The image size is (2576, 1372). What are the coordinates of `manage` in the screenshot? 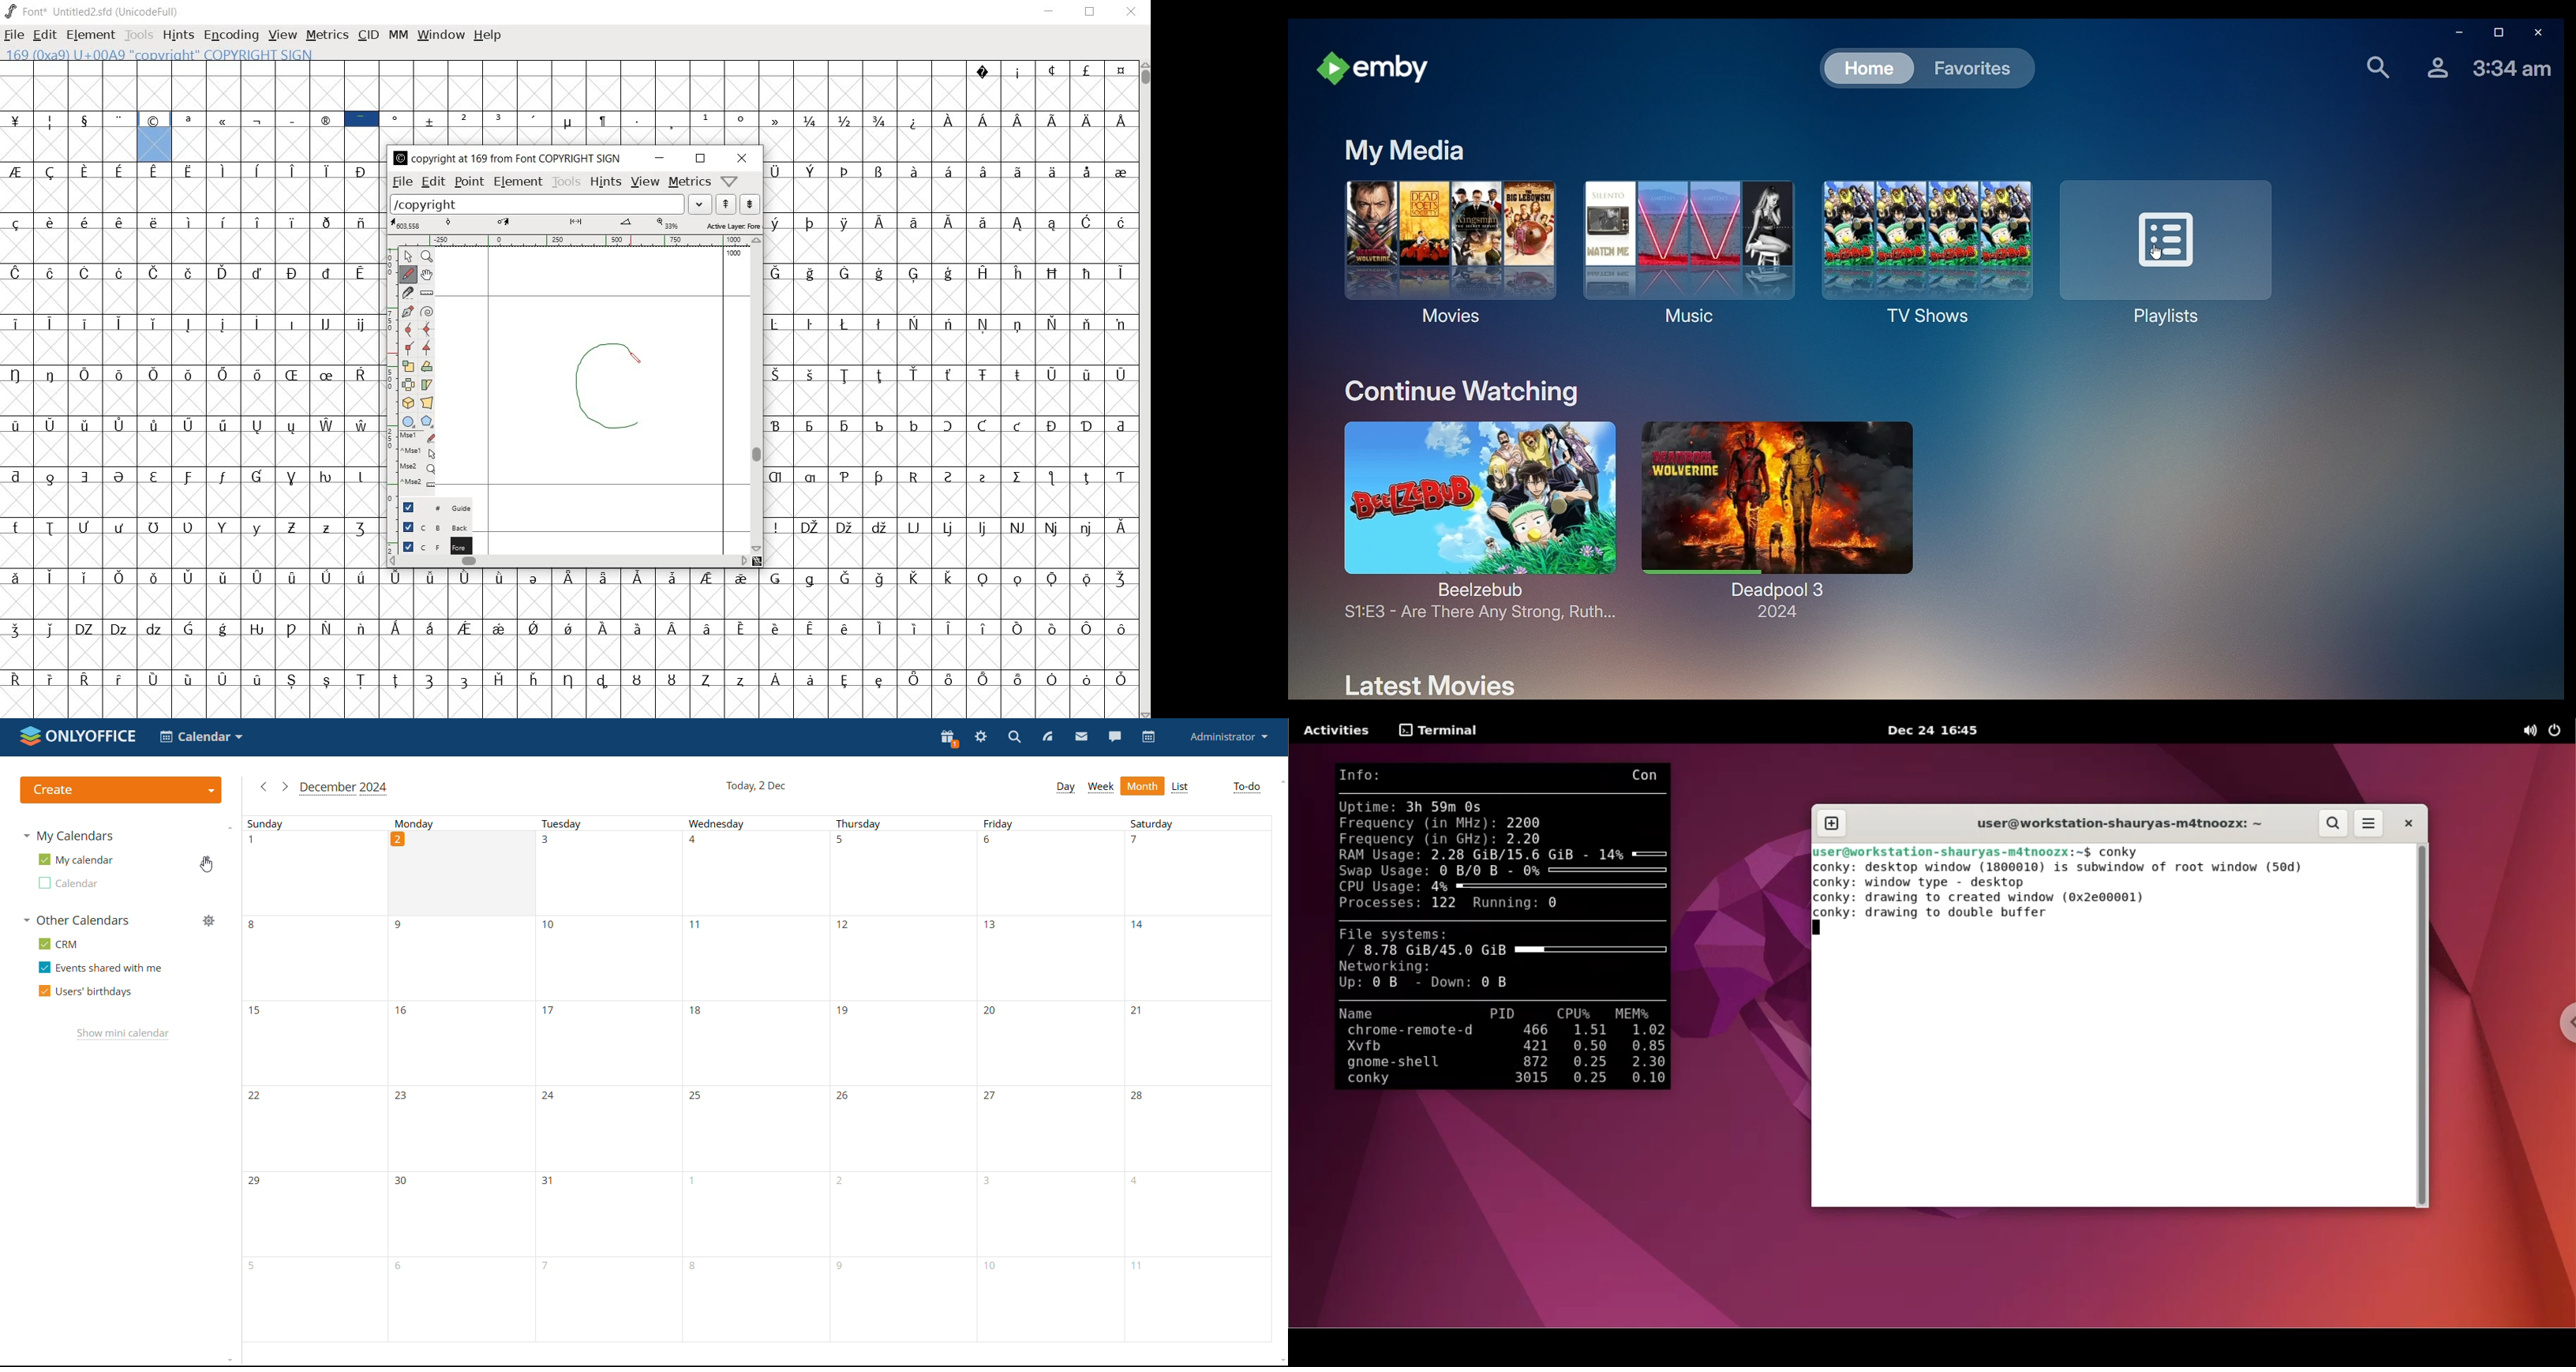 It's located at (208, 921).